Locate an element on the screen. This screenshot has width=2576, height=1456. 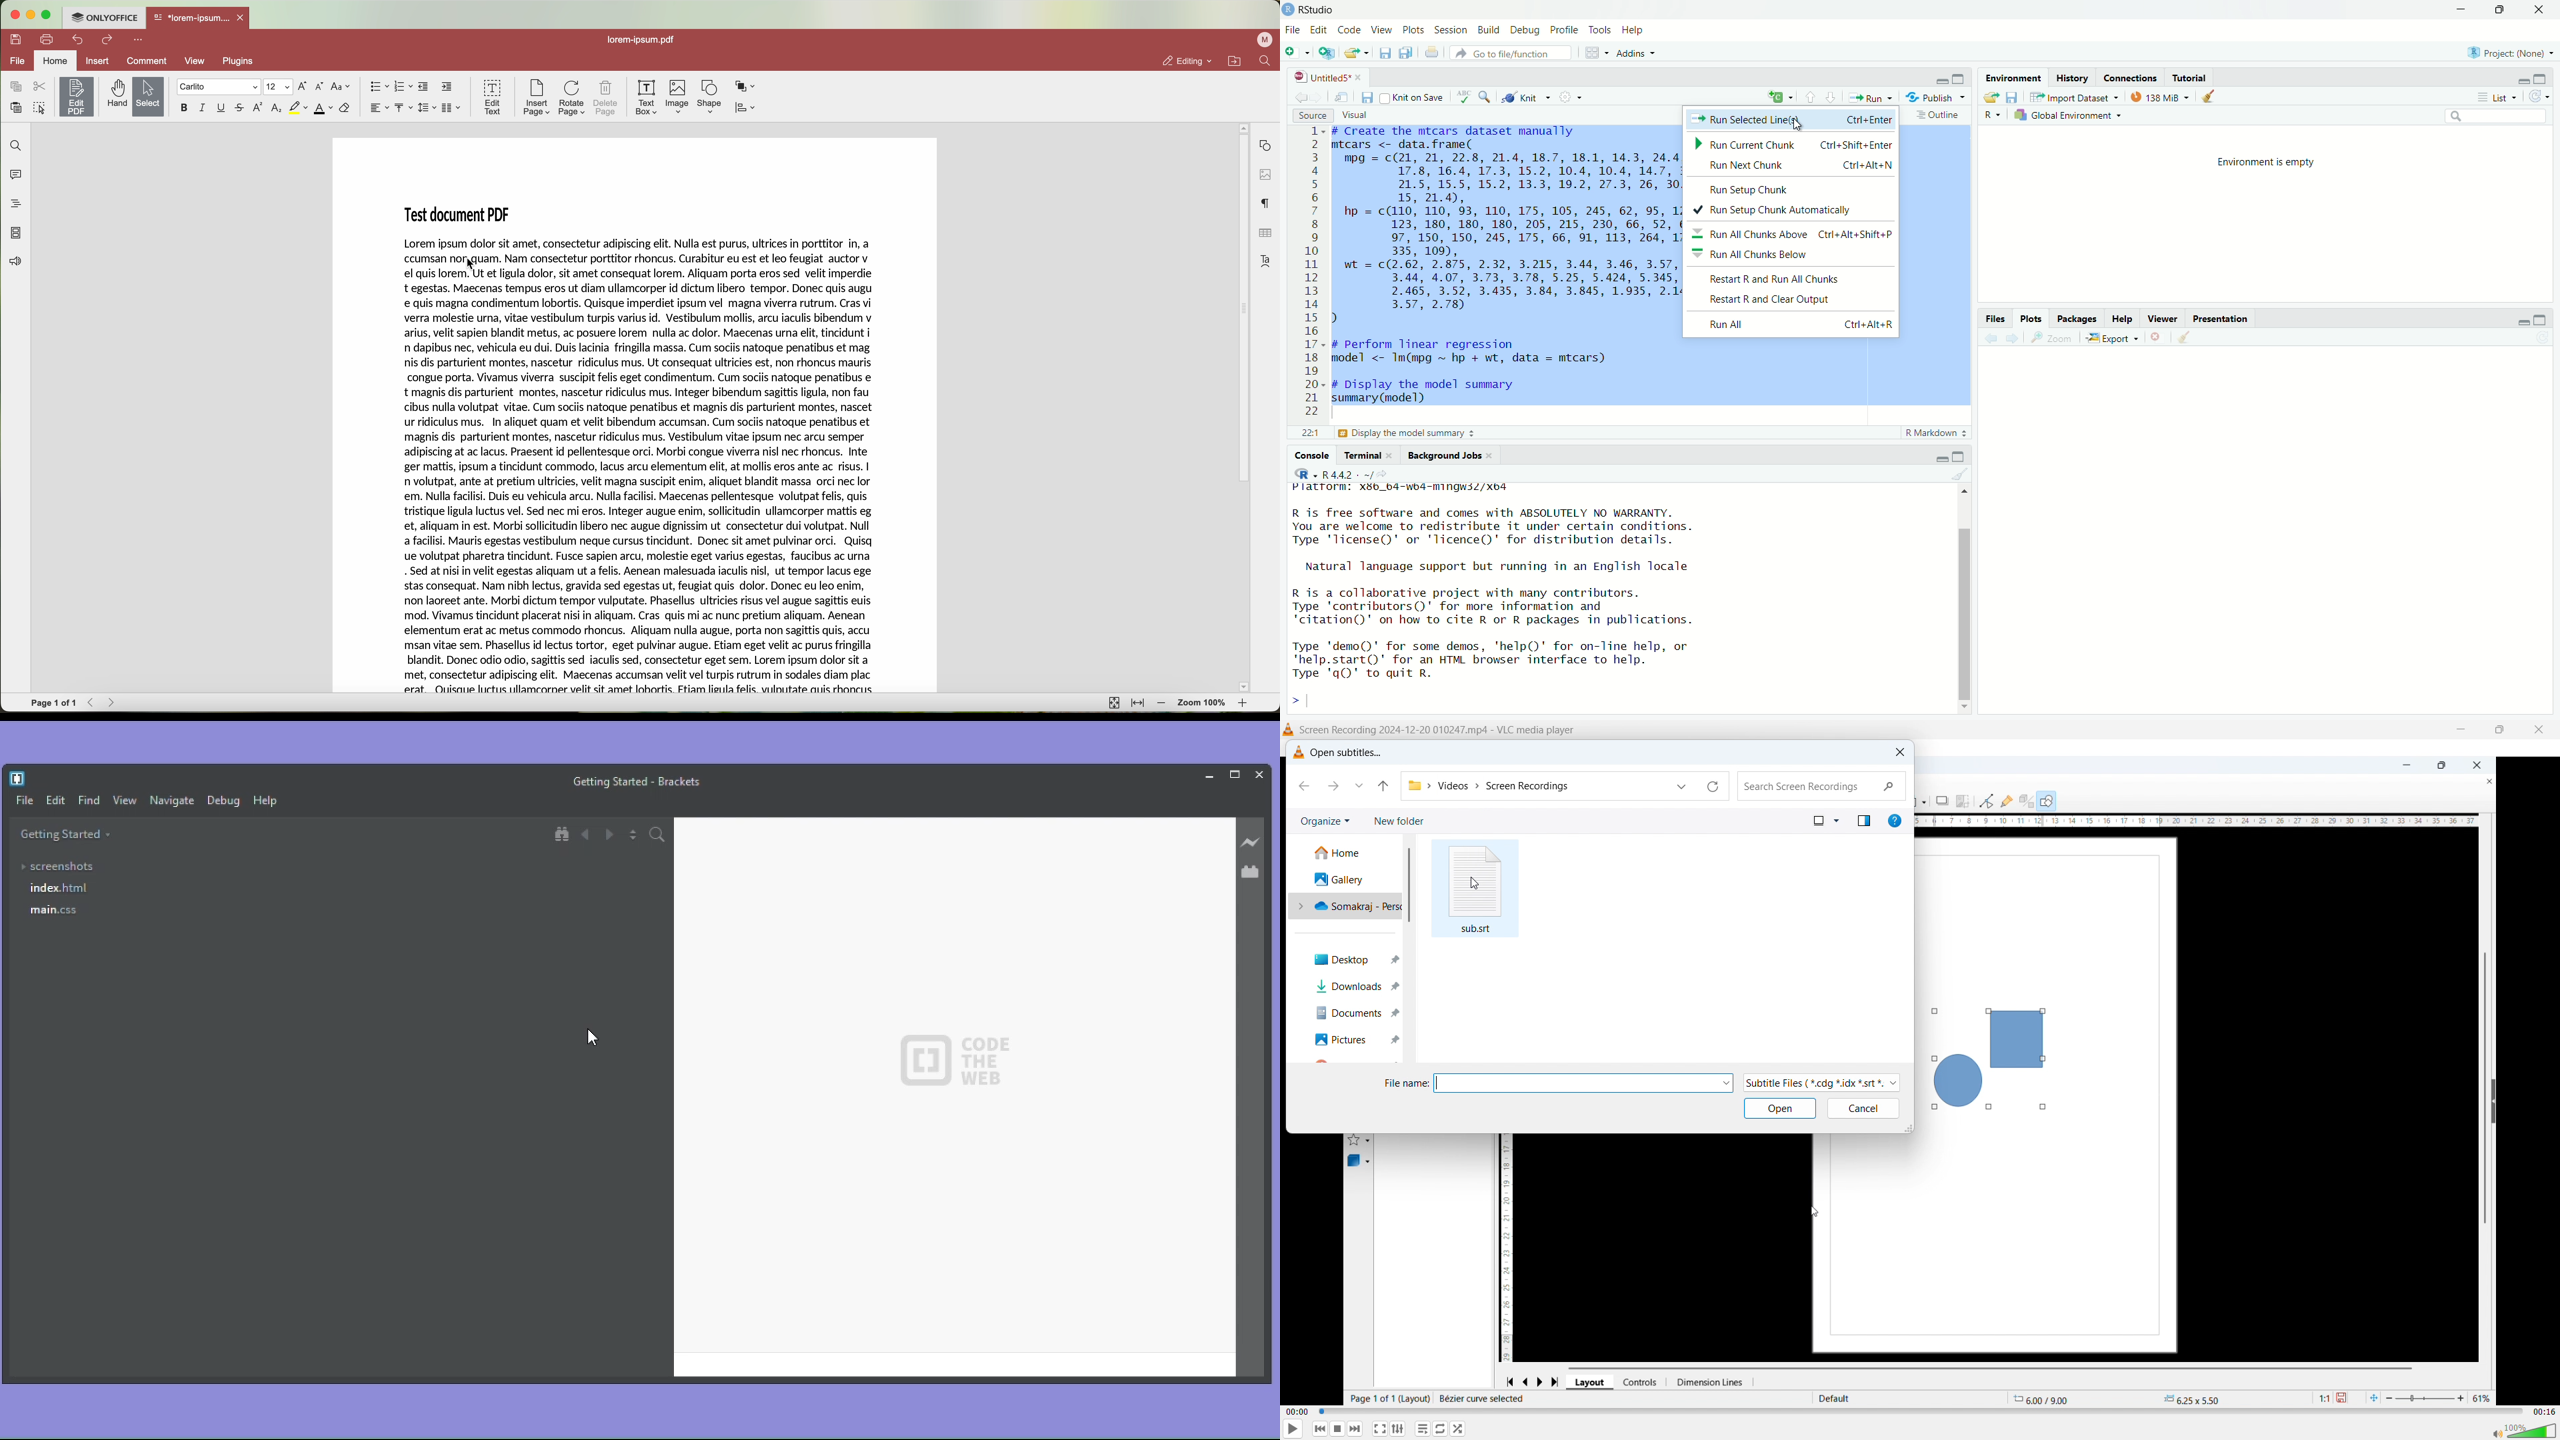
Restart R and Clear Output is located at coordinates (1767, 299).